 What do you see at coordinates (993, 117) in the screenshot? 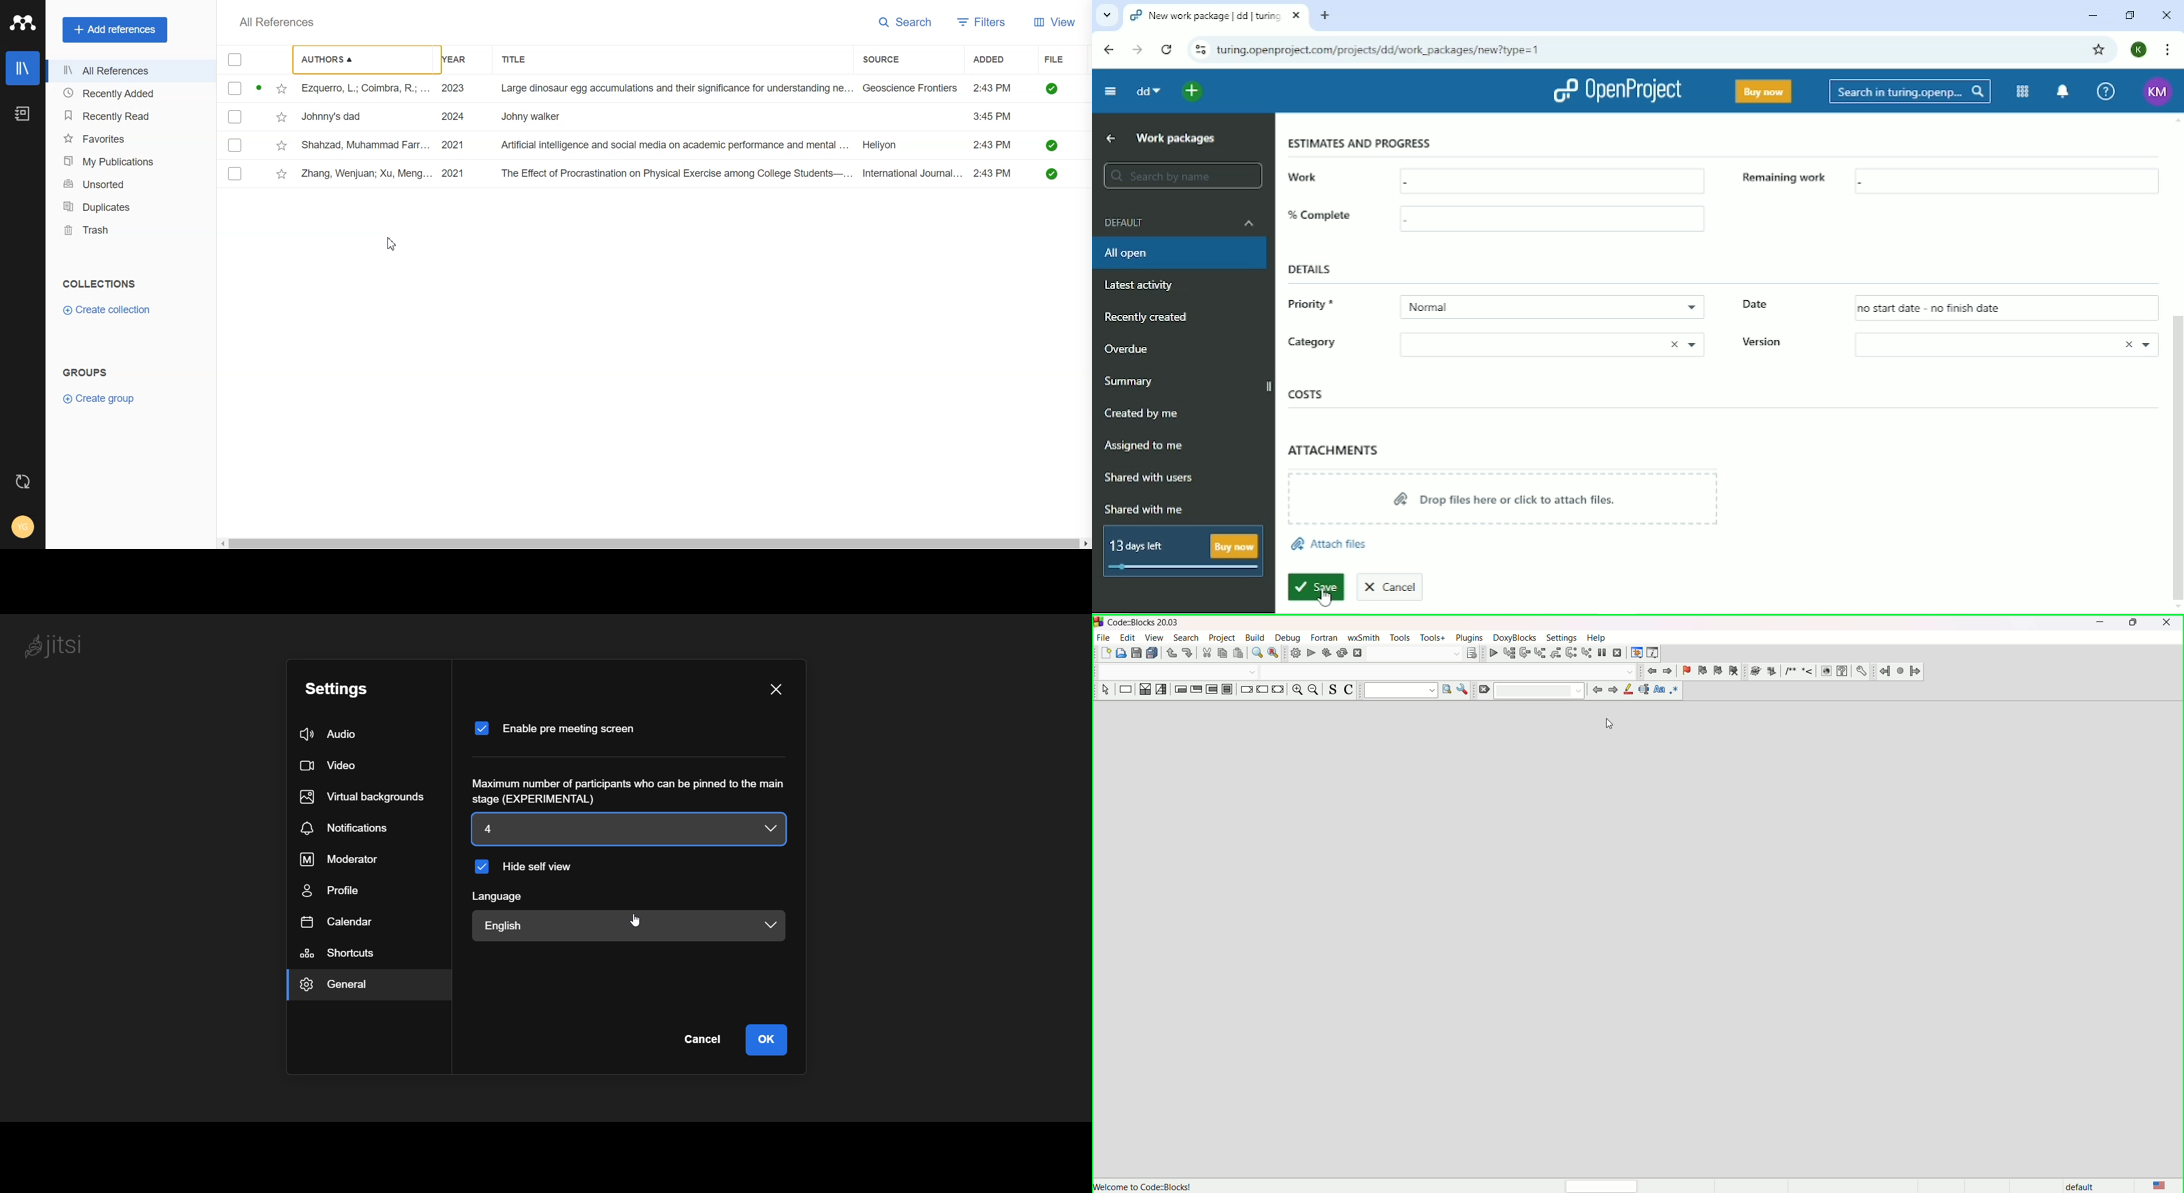
I see `2:43 PM` at bounding box center [993, 117].